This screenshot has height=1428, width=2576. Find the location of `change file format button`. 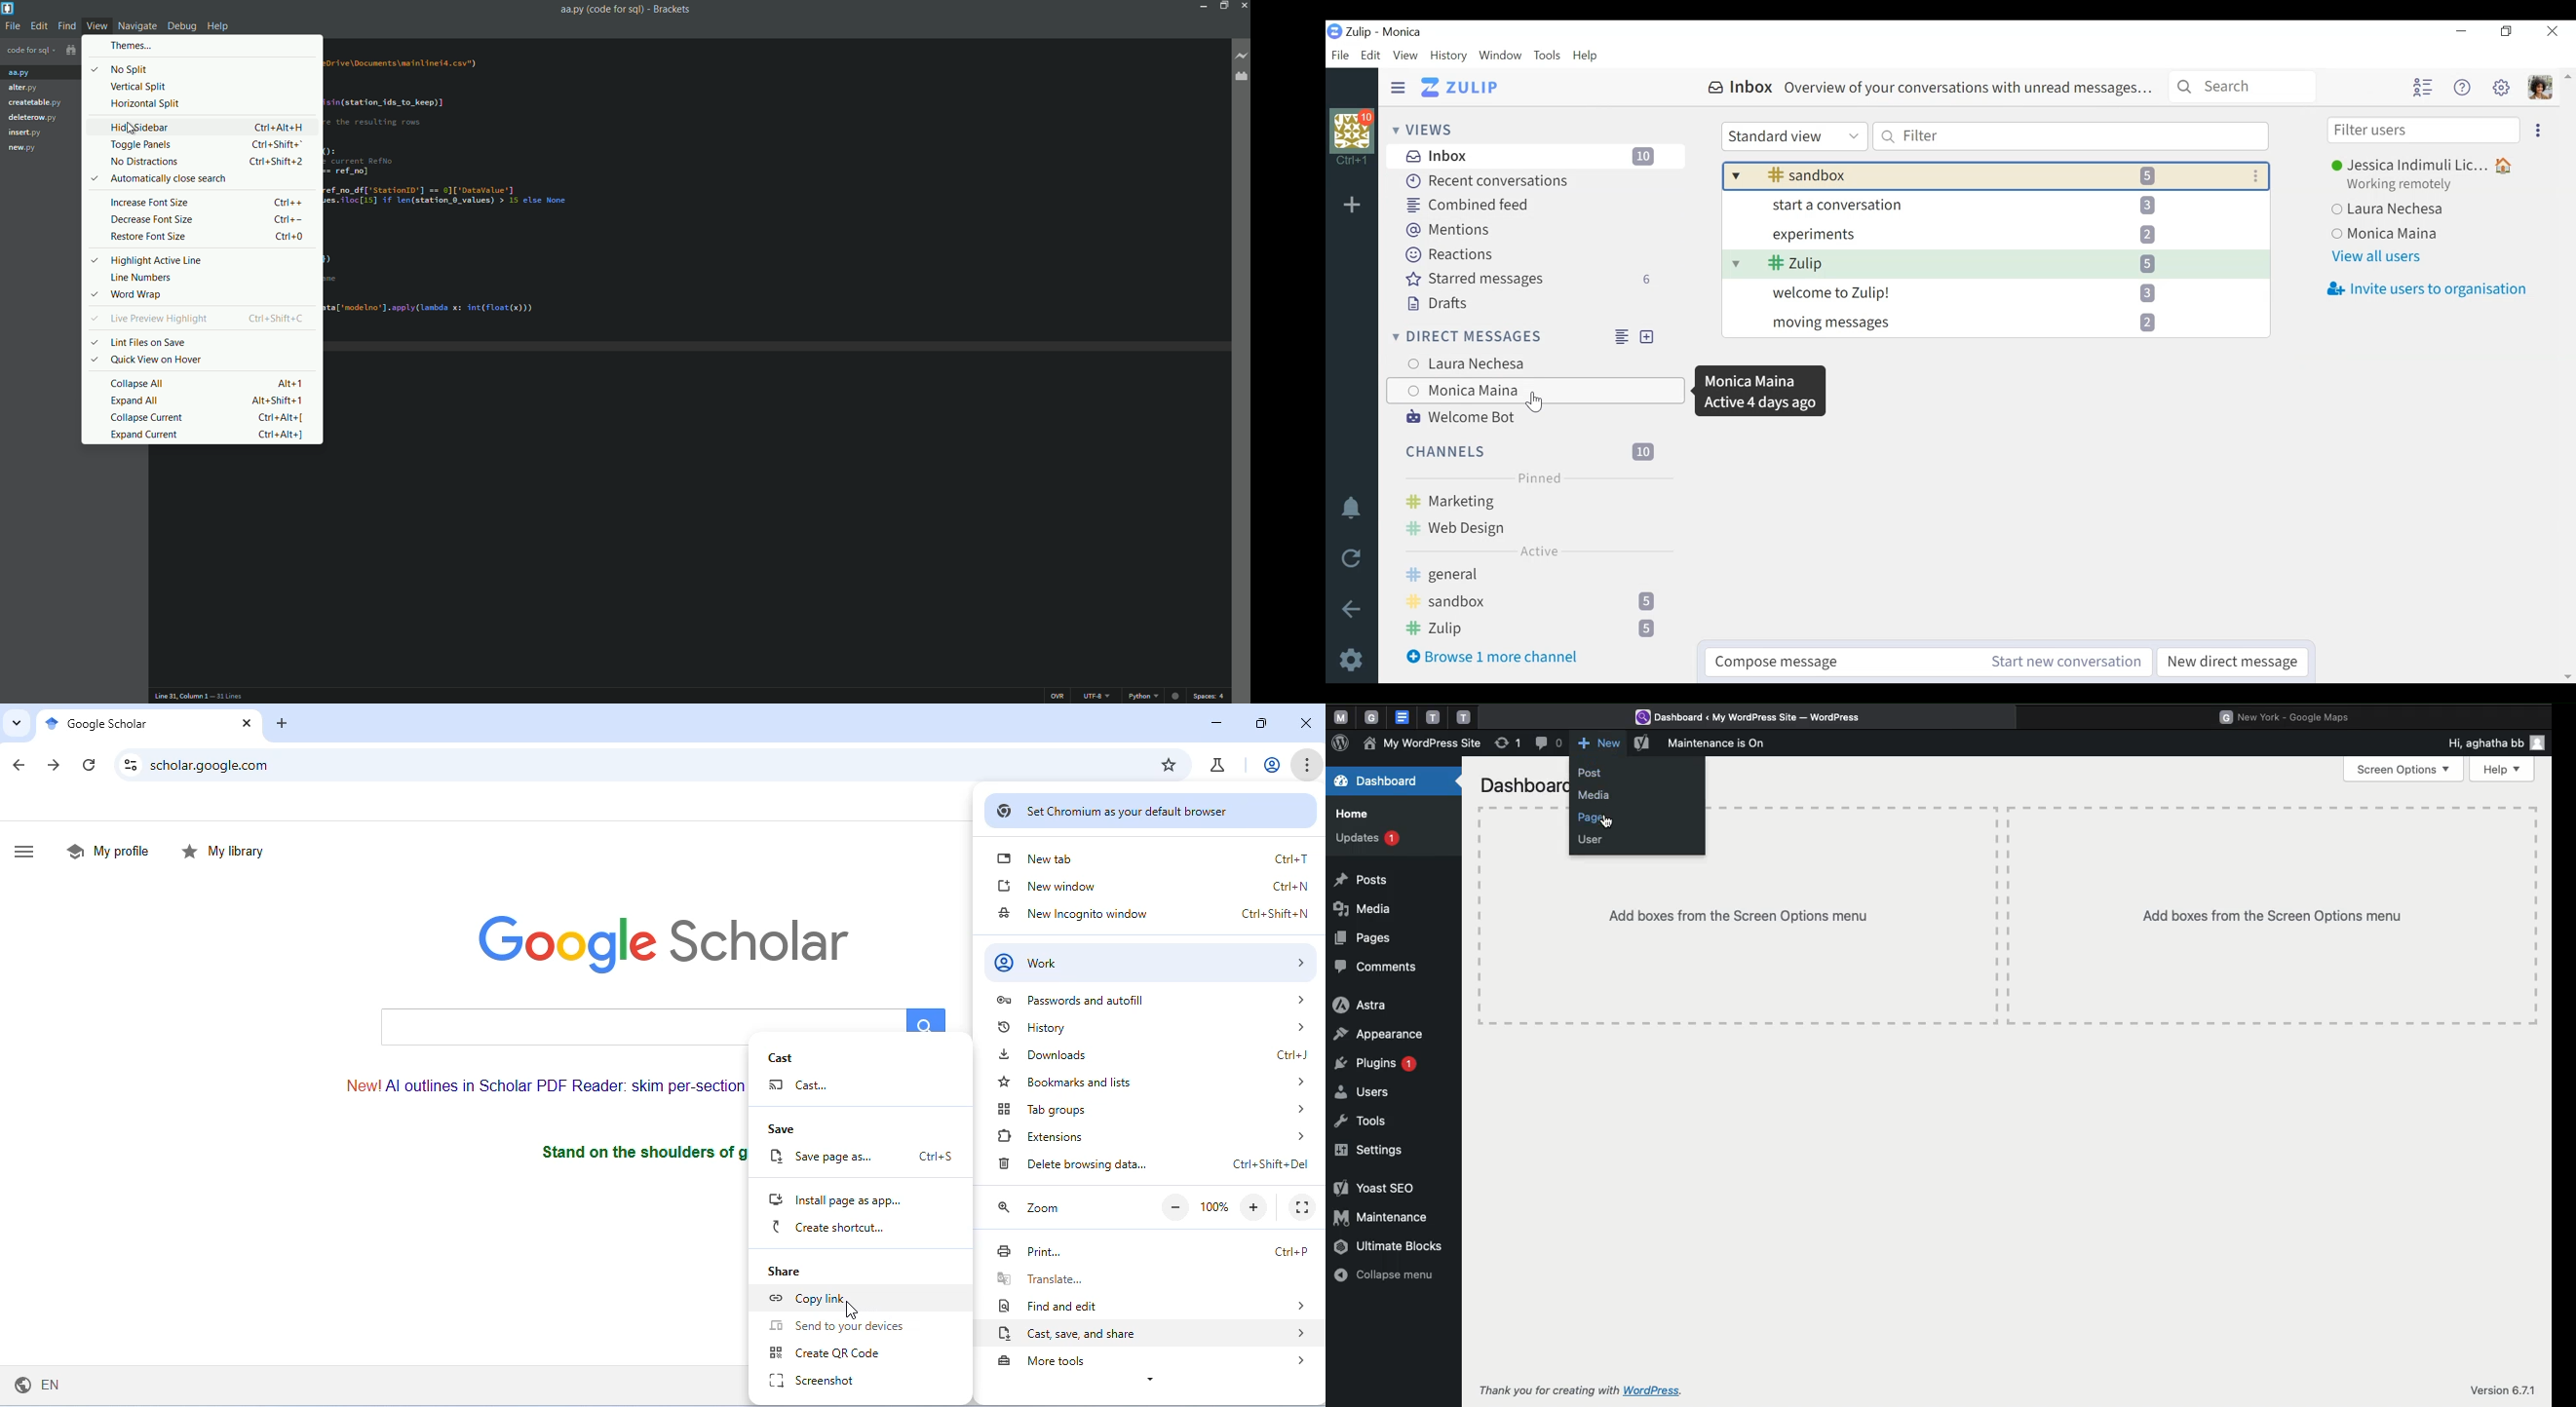

change file format button is located at coordinates (1144, 696).